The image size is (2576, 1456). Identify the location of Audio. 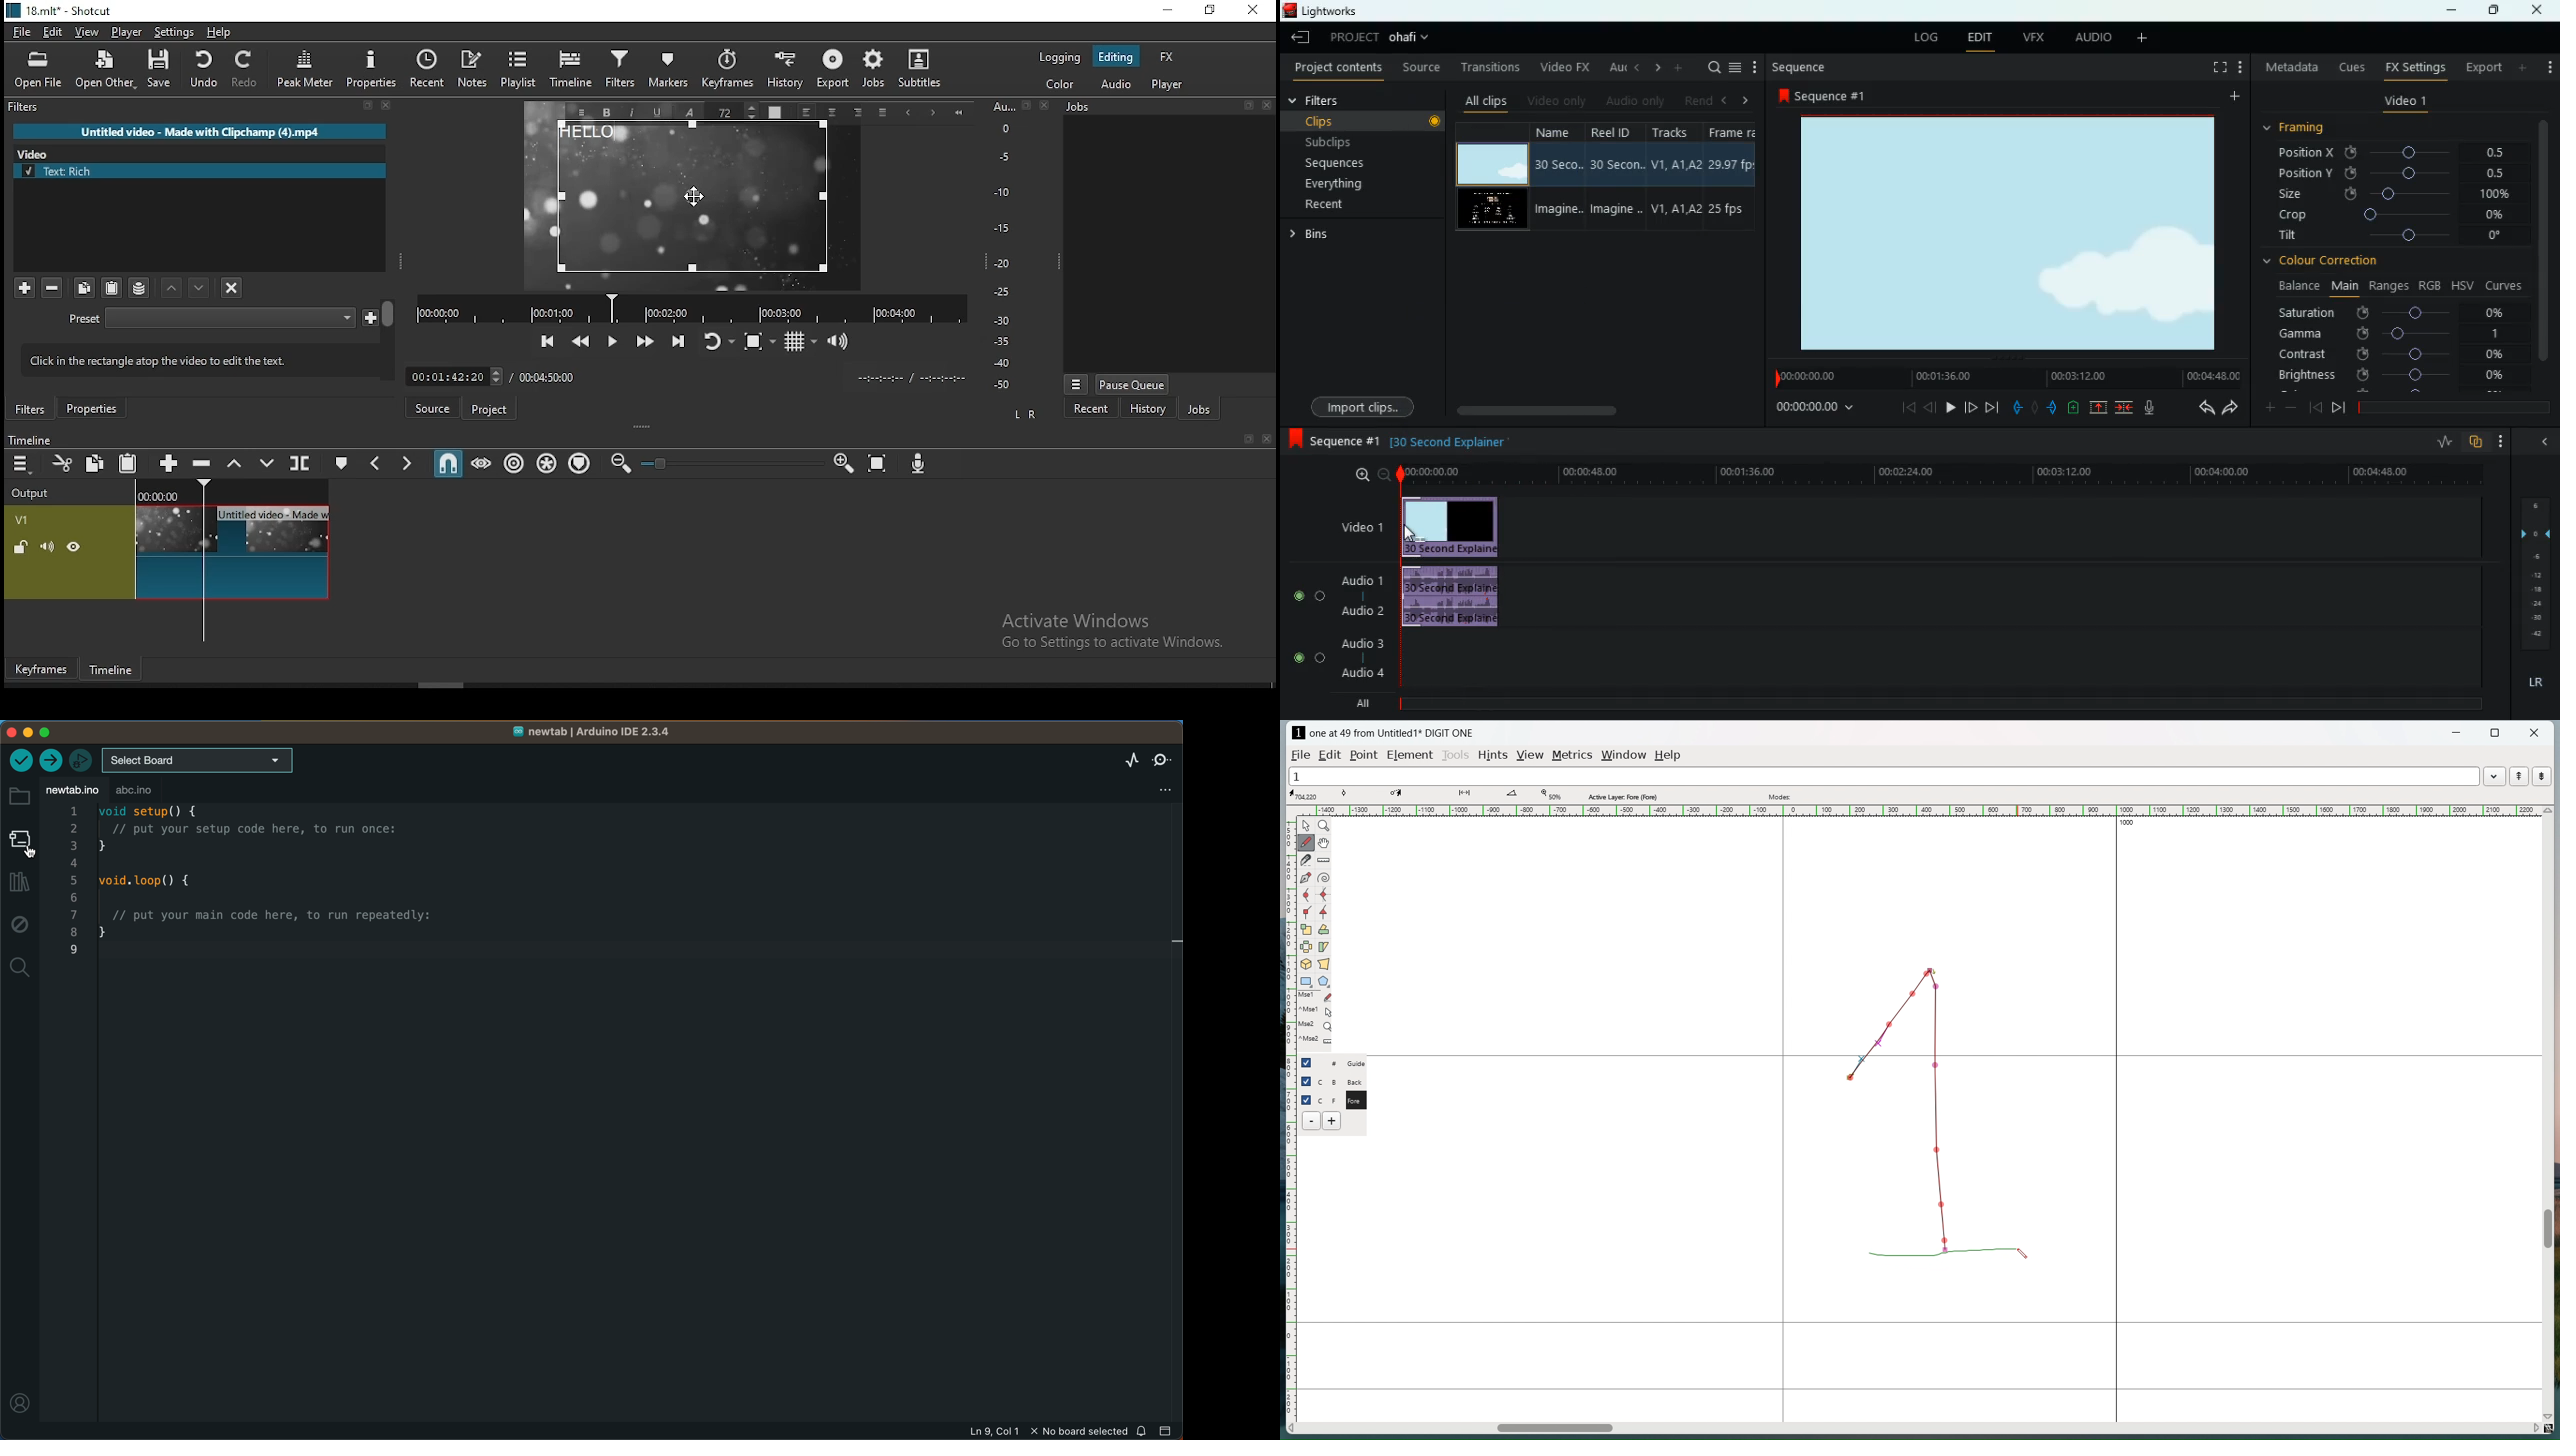
(1308, 657).